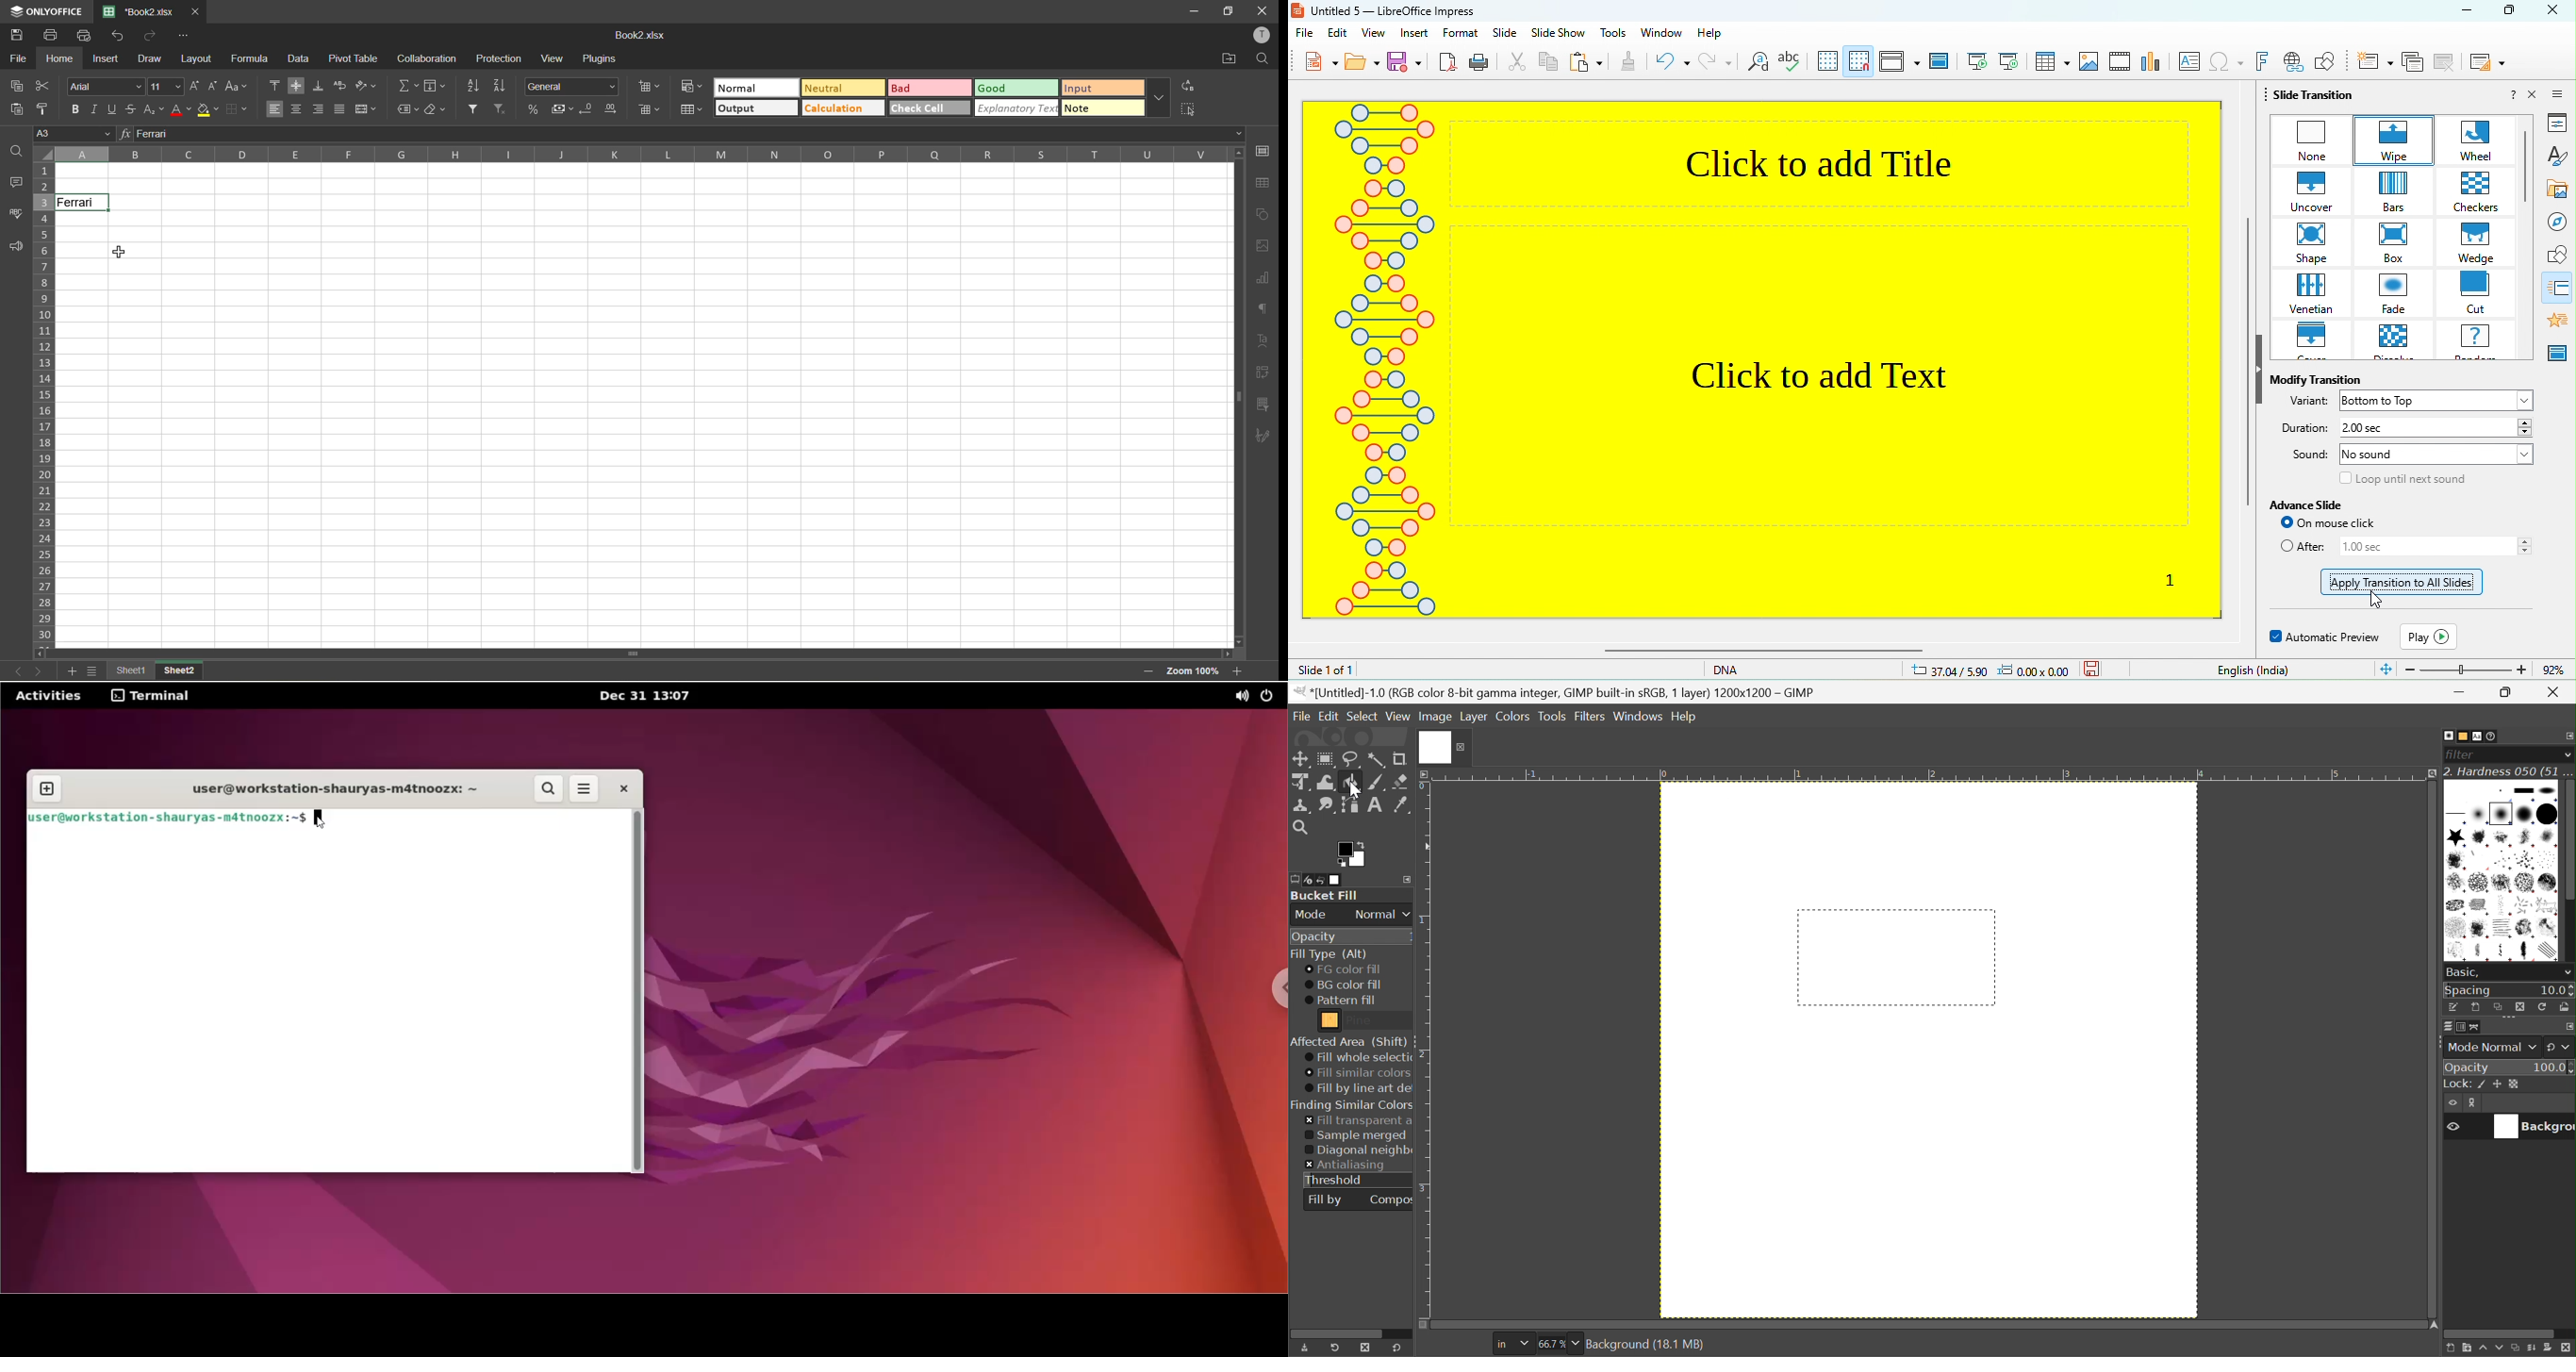 The height and width of the screenshot is (1372, 2576). I want to click on file name, so click(637, 35).